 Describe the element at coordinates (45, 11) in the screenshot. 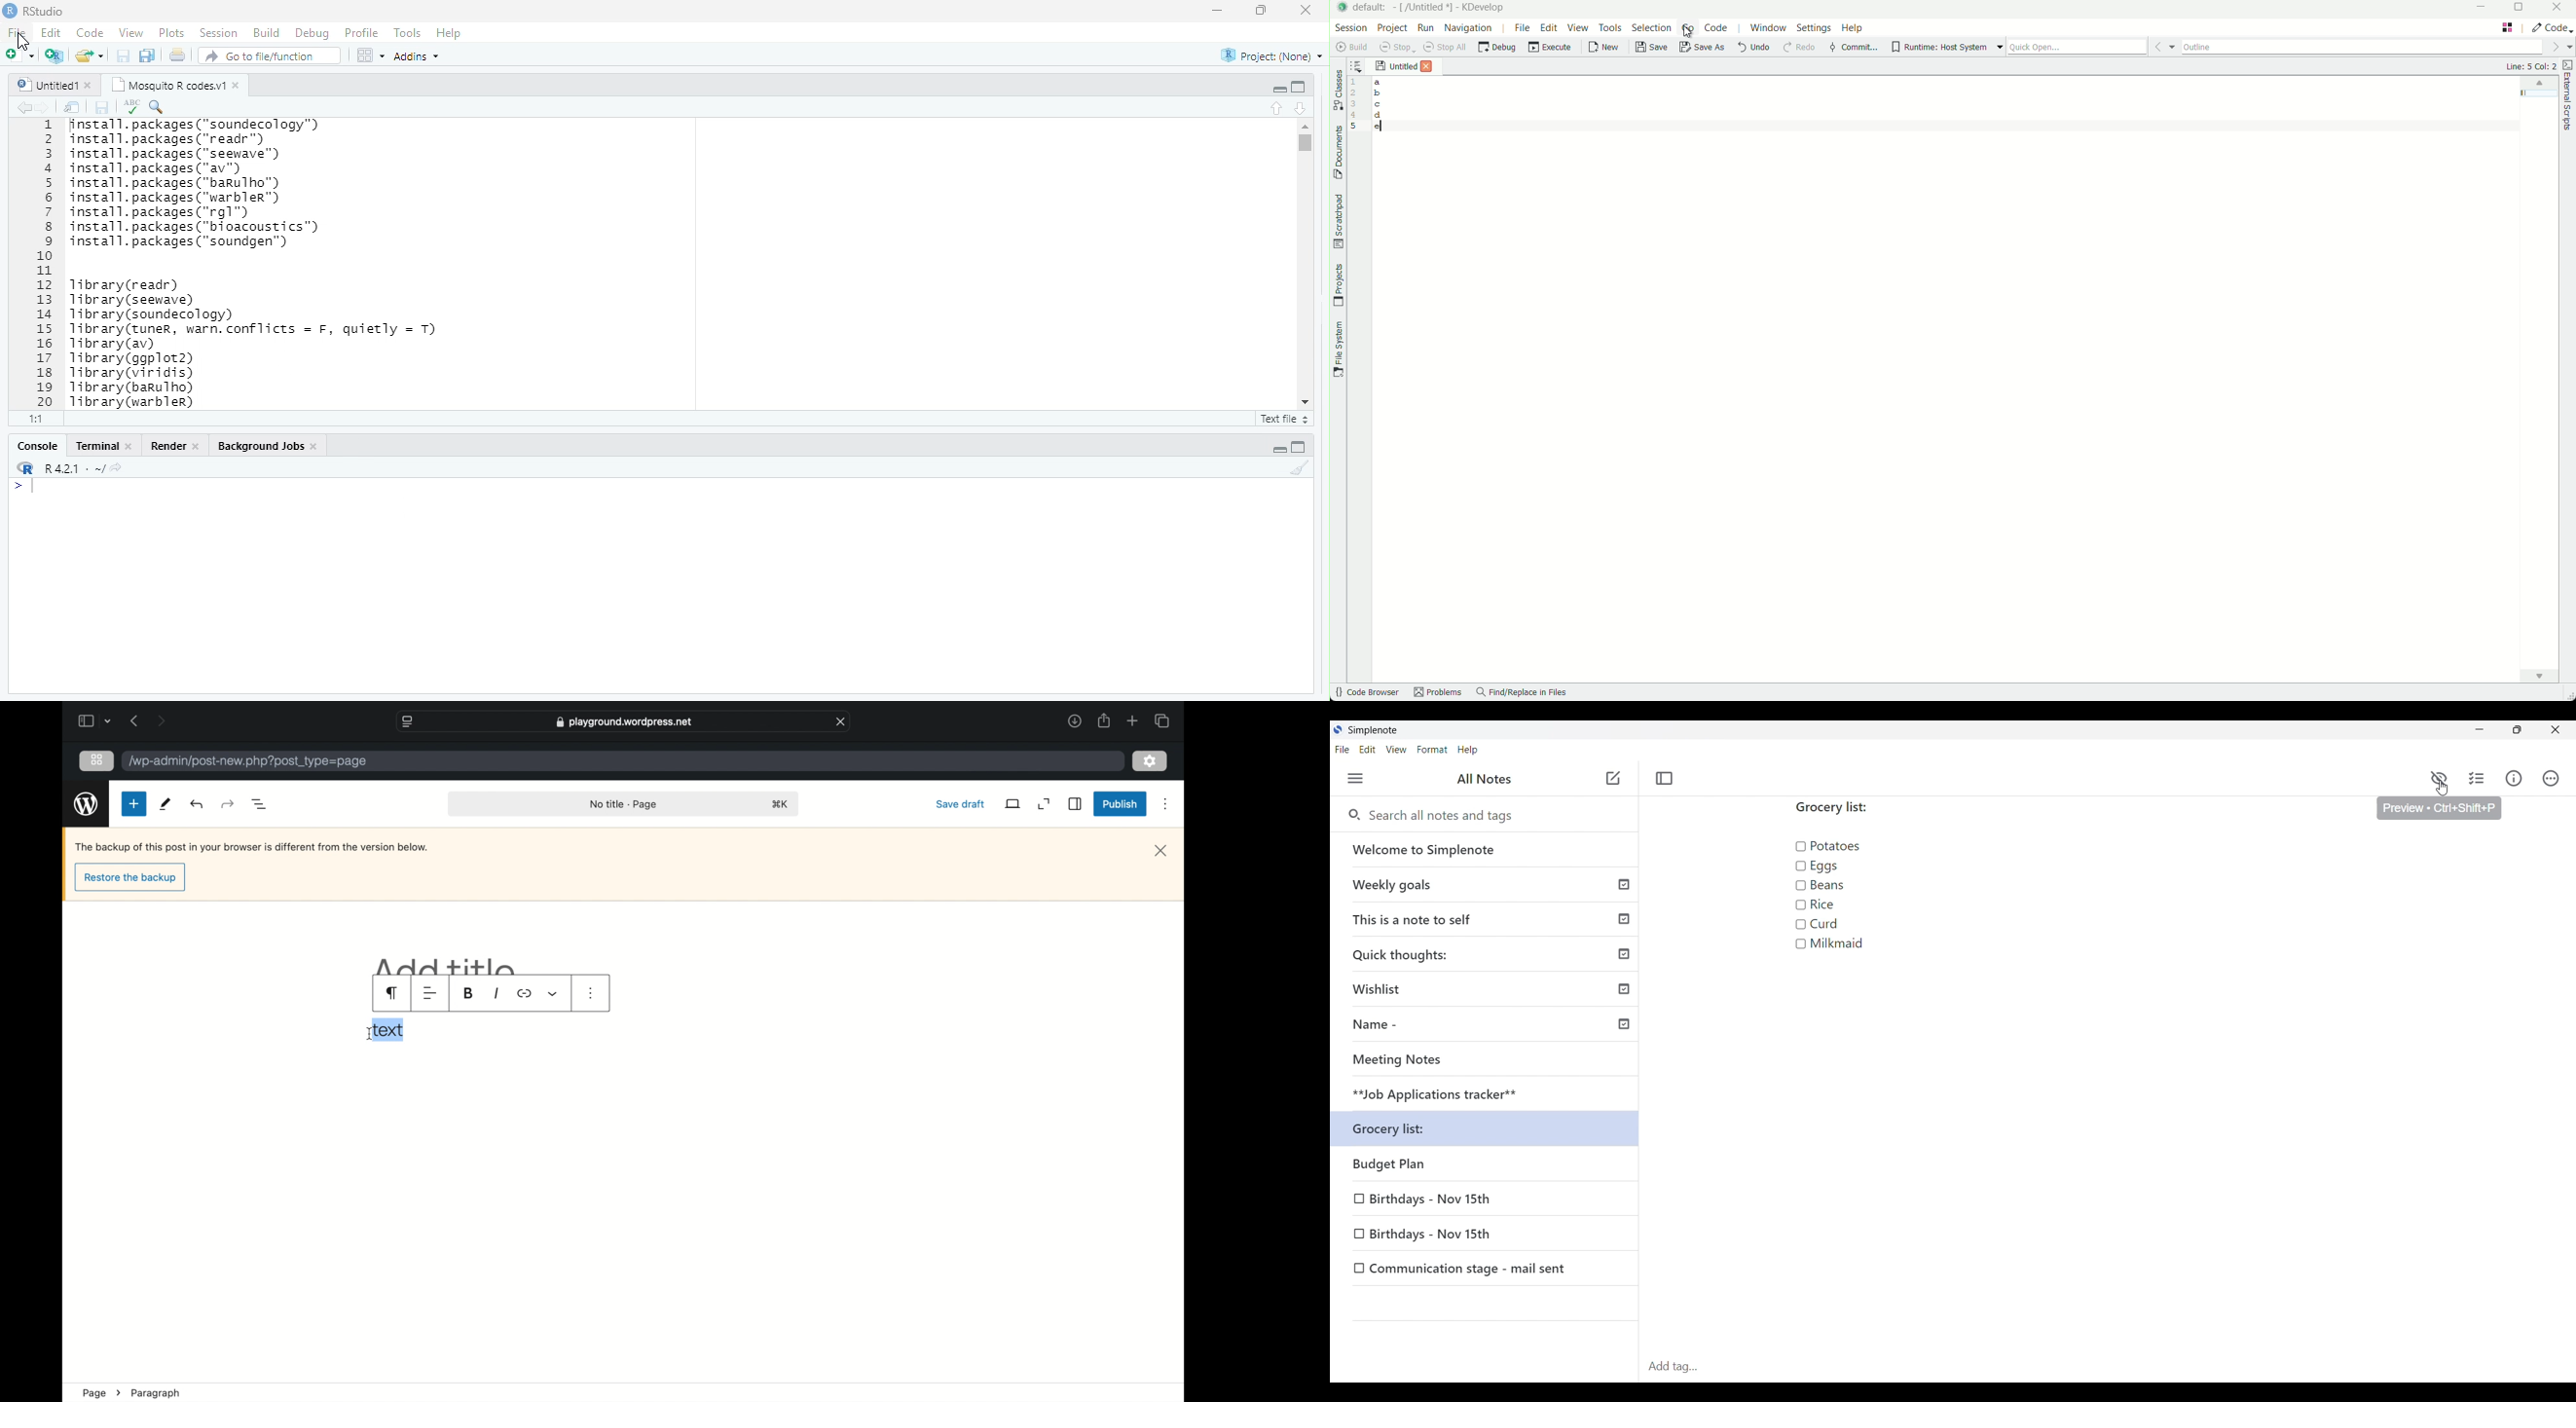

I see `RStudio` at that location.